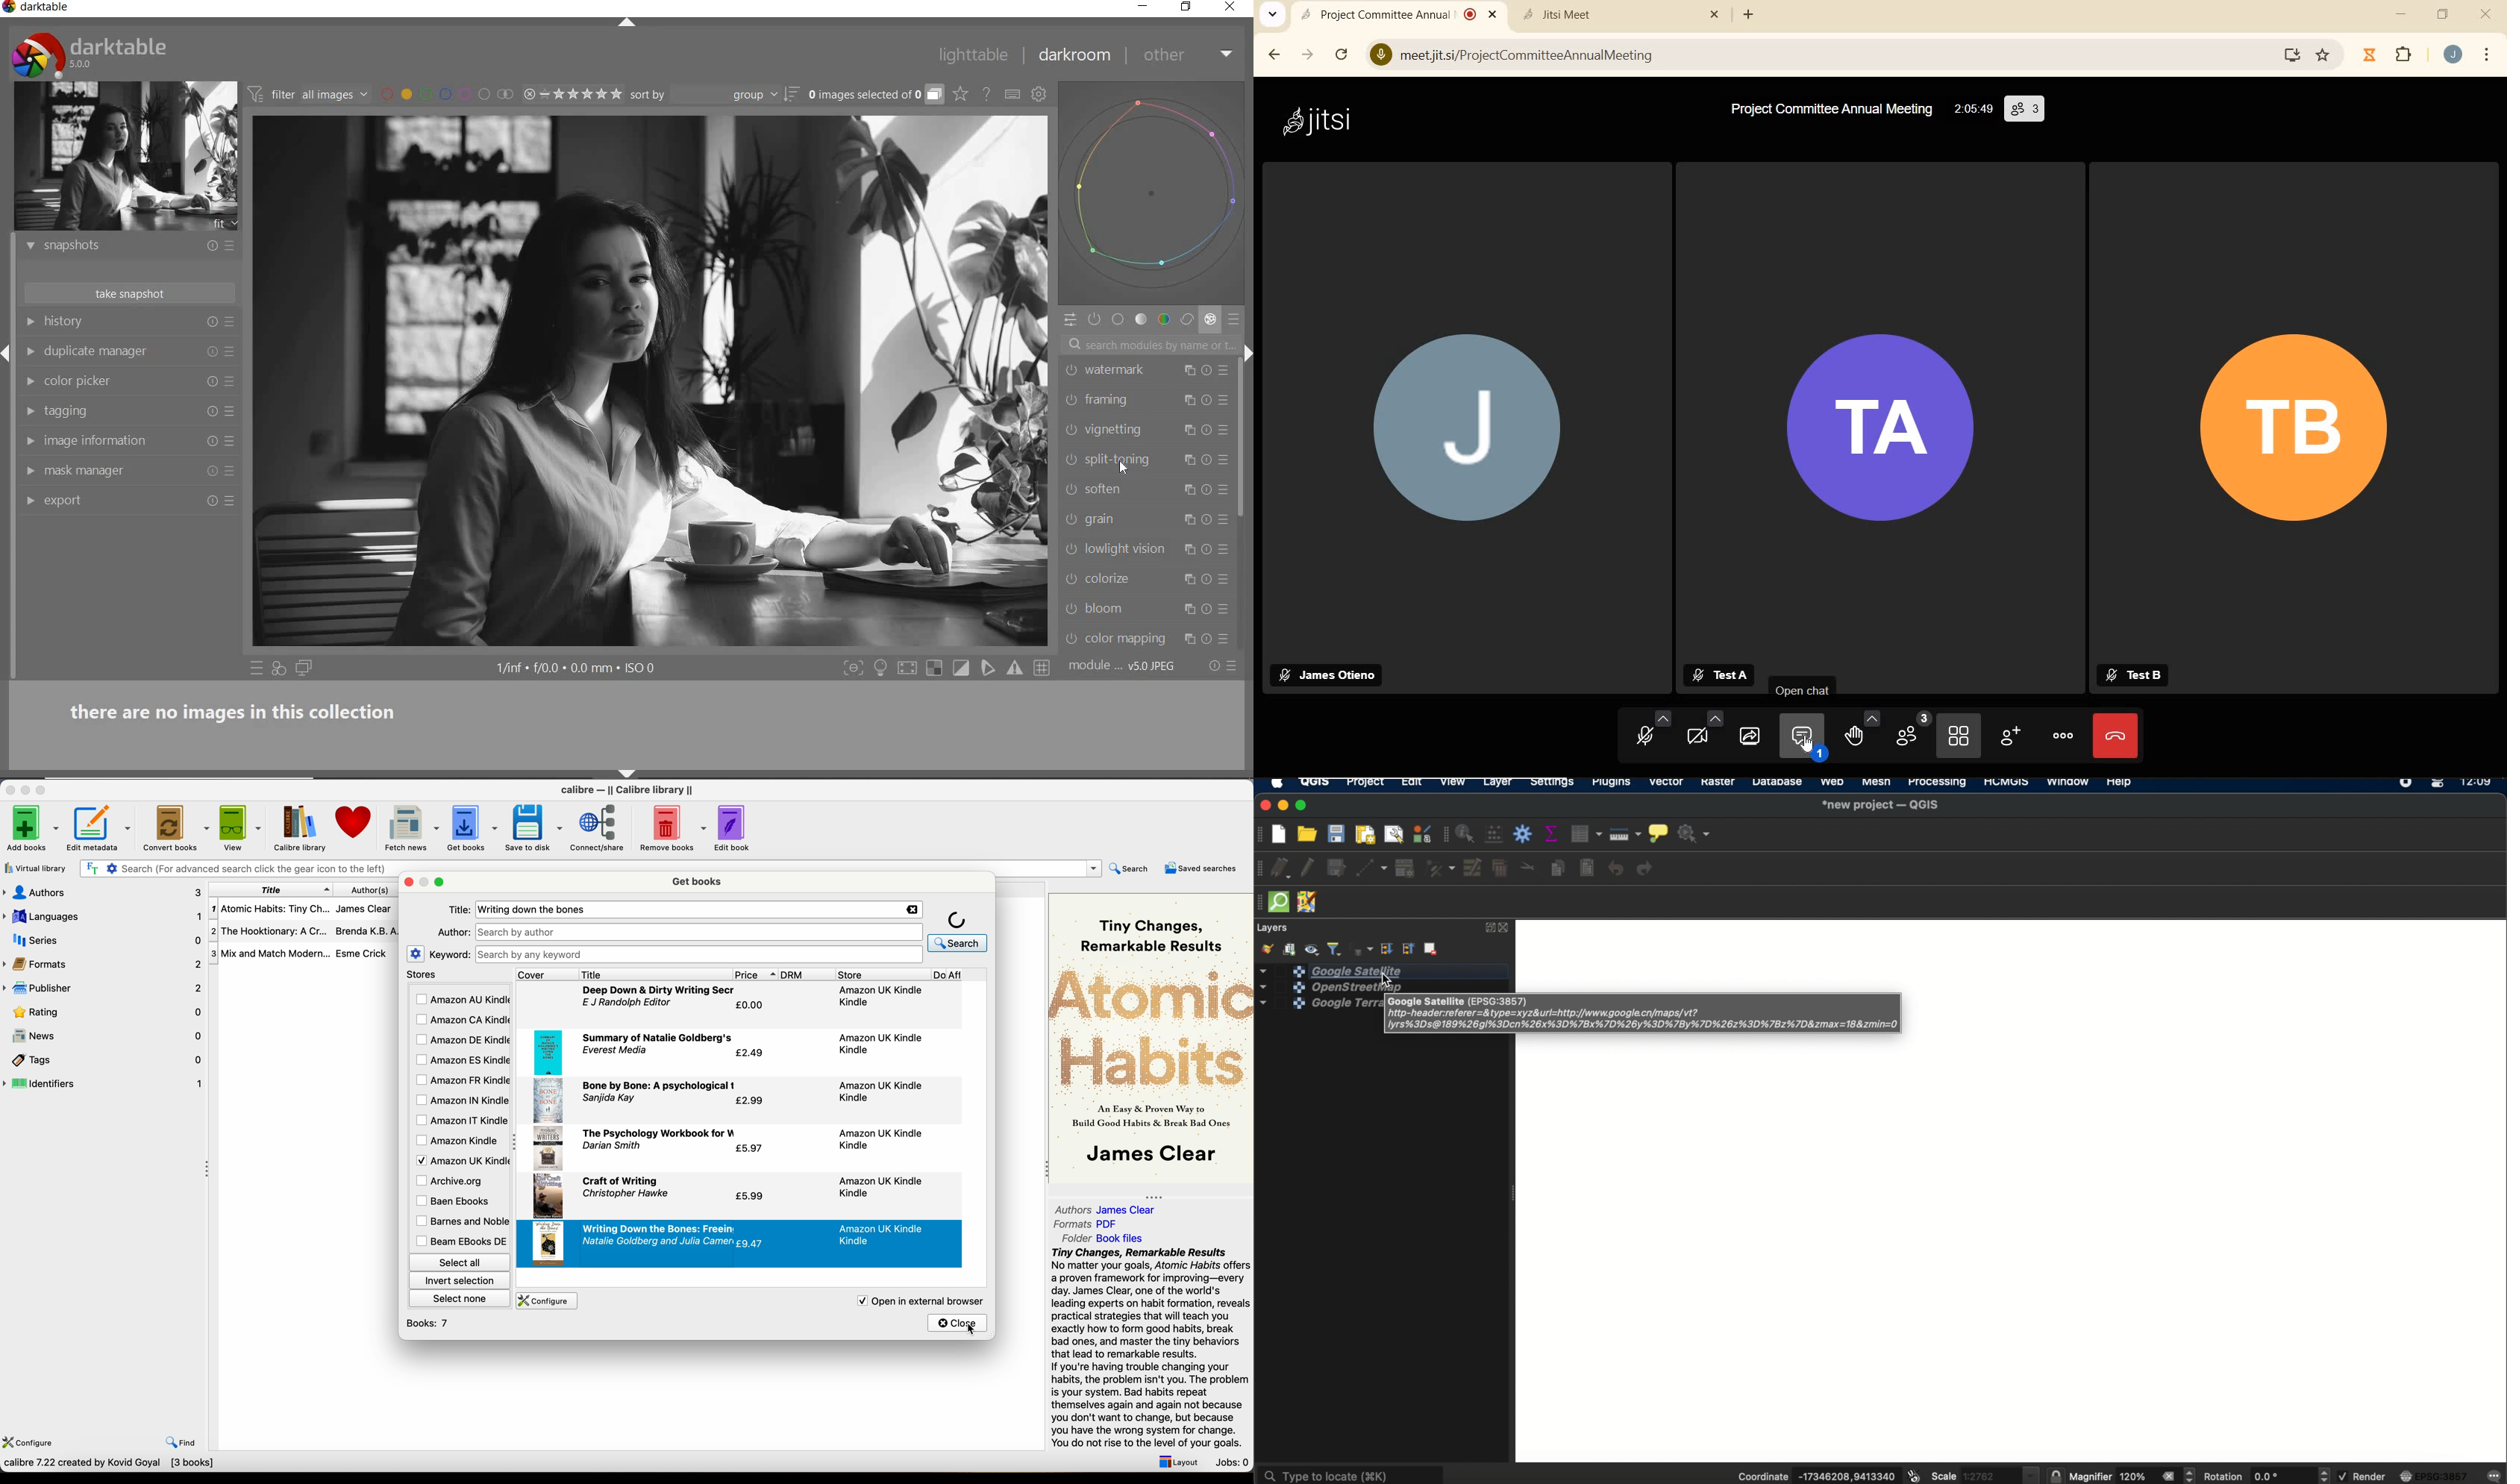 This screenshot has width=2520, height=1484. I want to click on publisher, so click(105, 987).